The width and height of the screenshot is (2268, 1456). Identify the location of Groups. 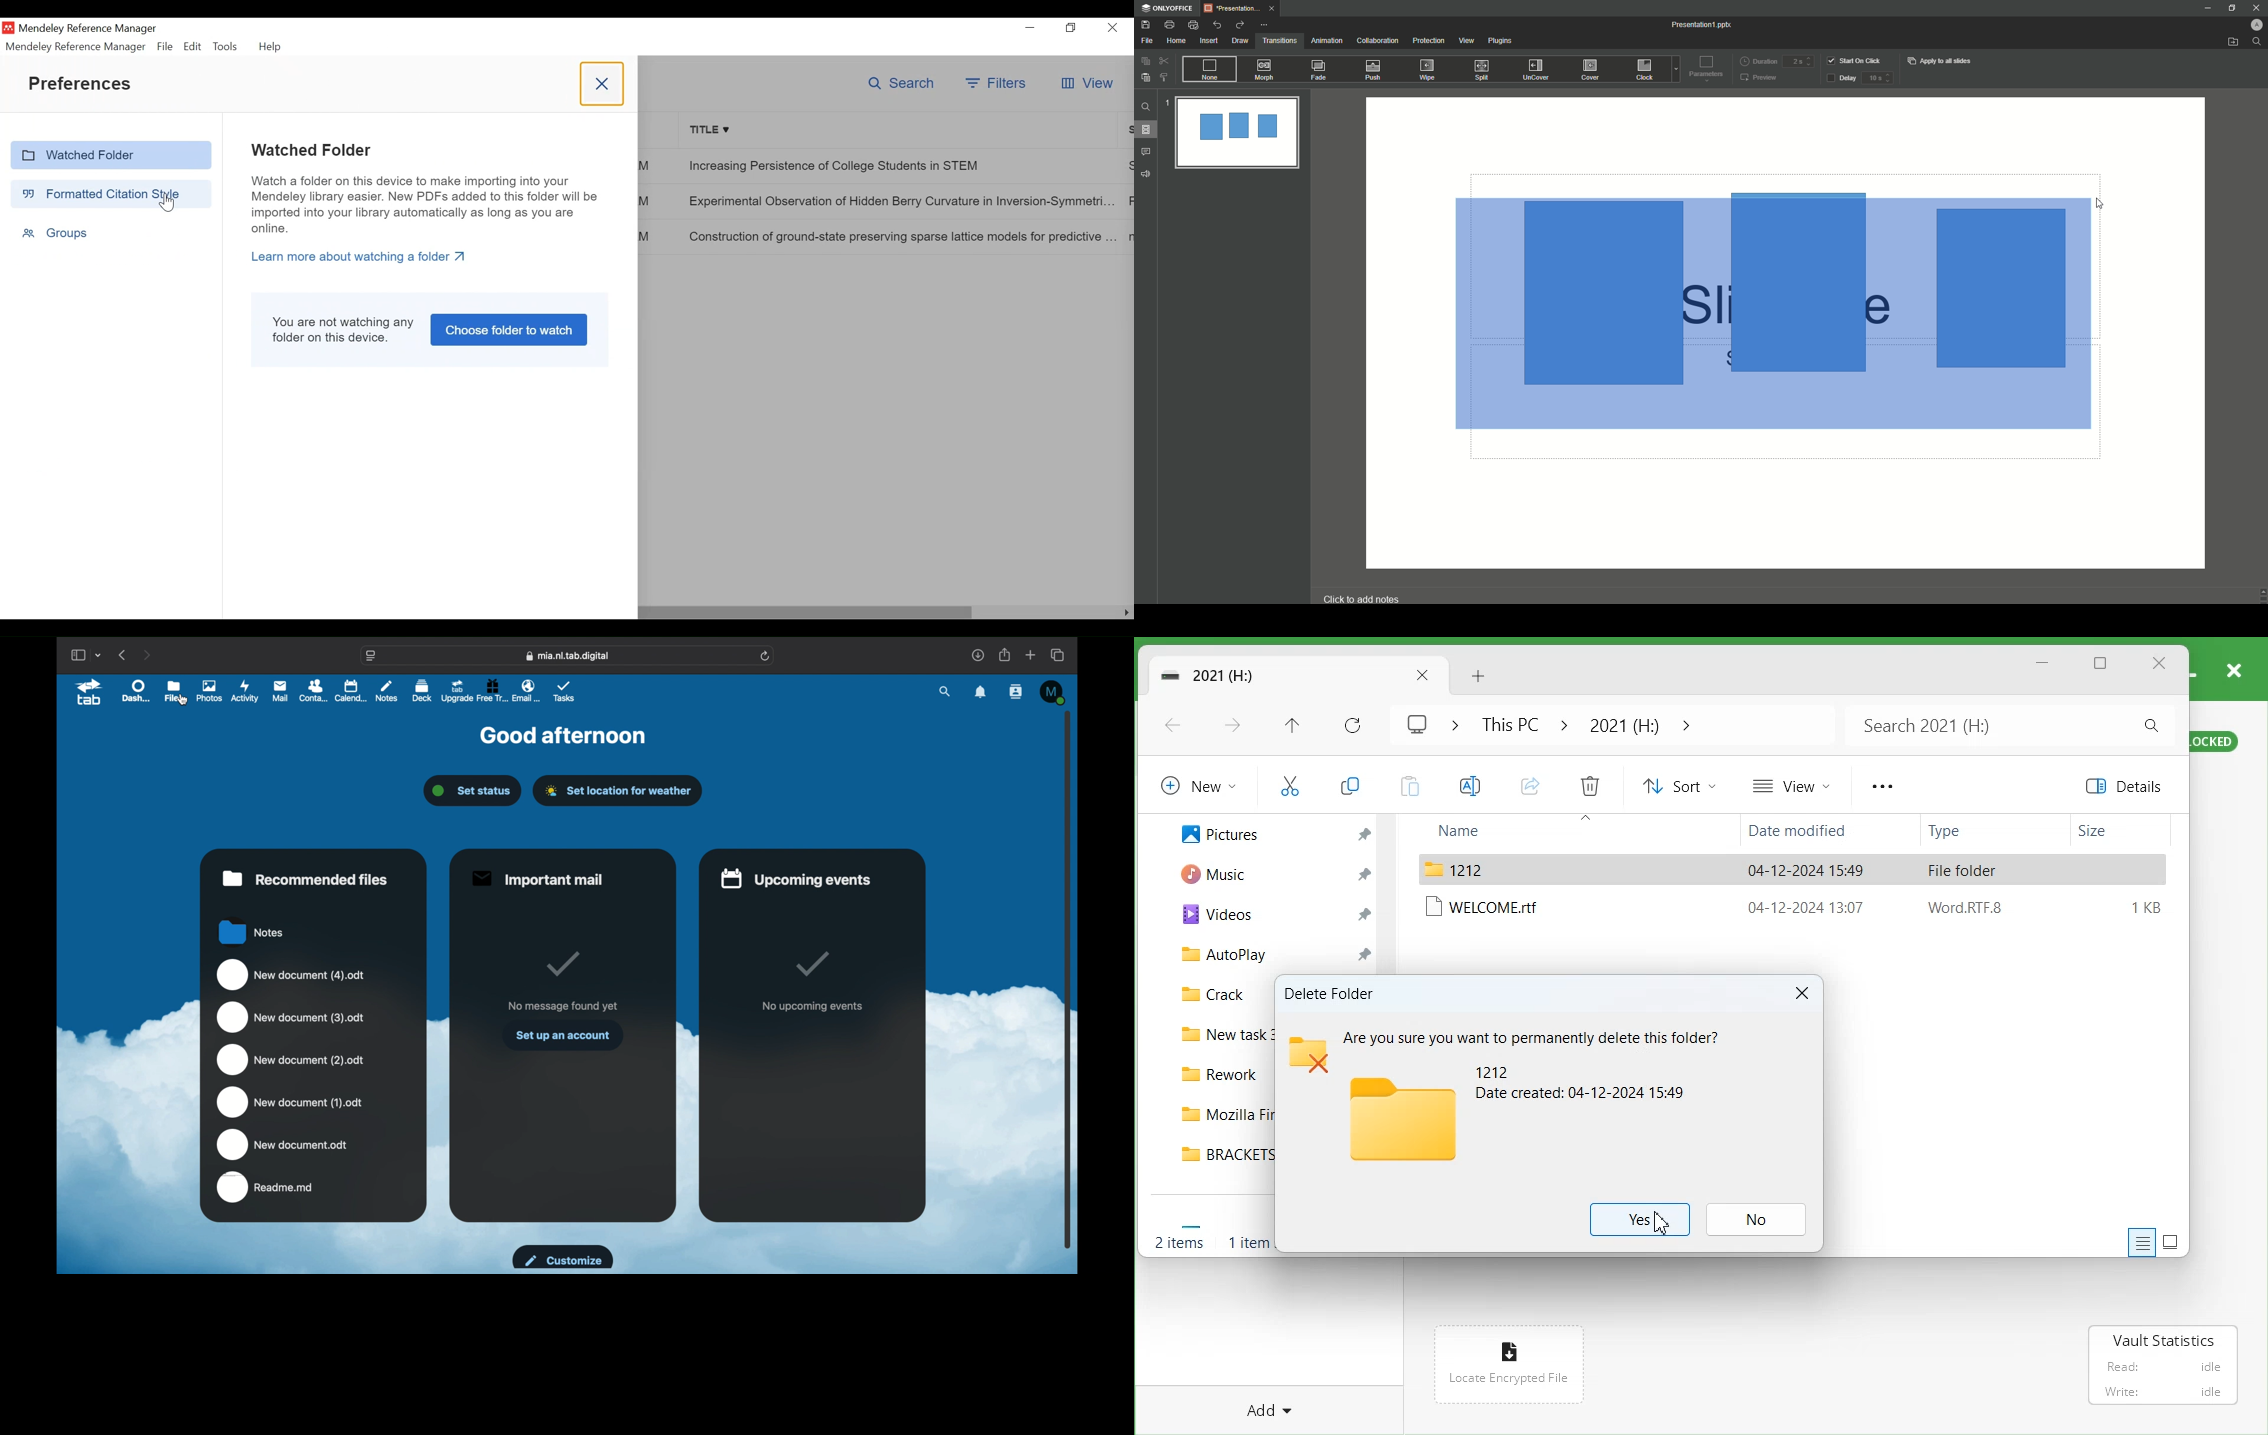
(55, 233).